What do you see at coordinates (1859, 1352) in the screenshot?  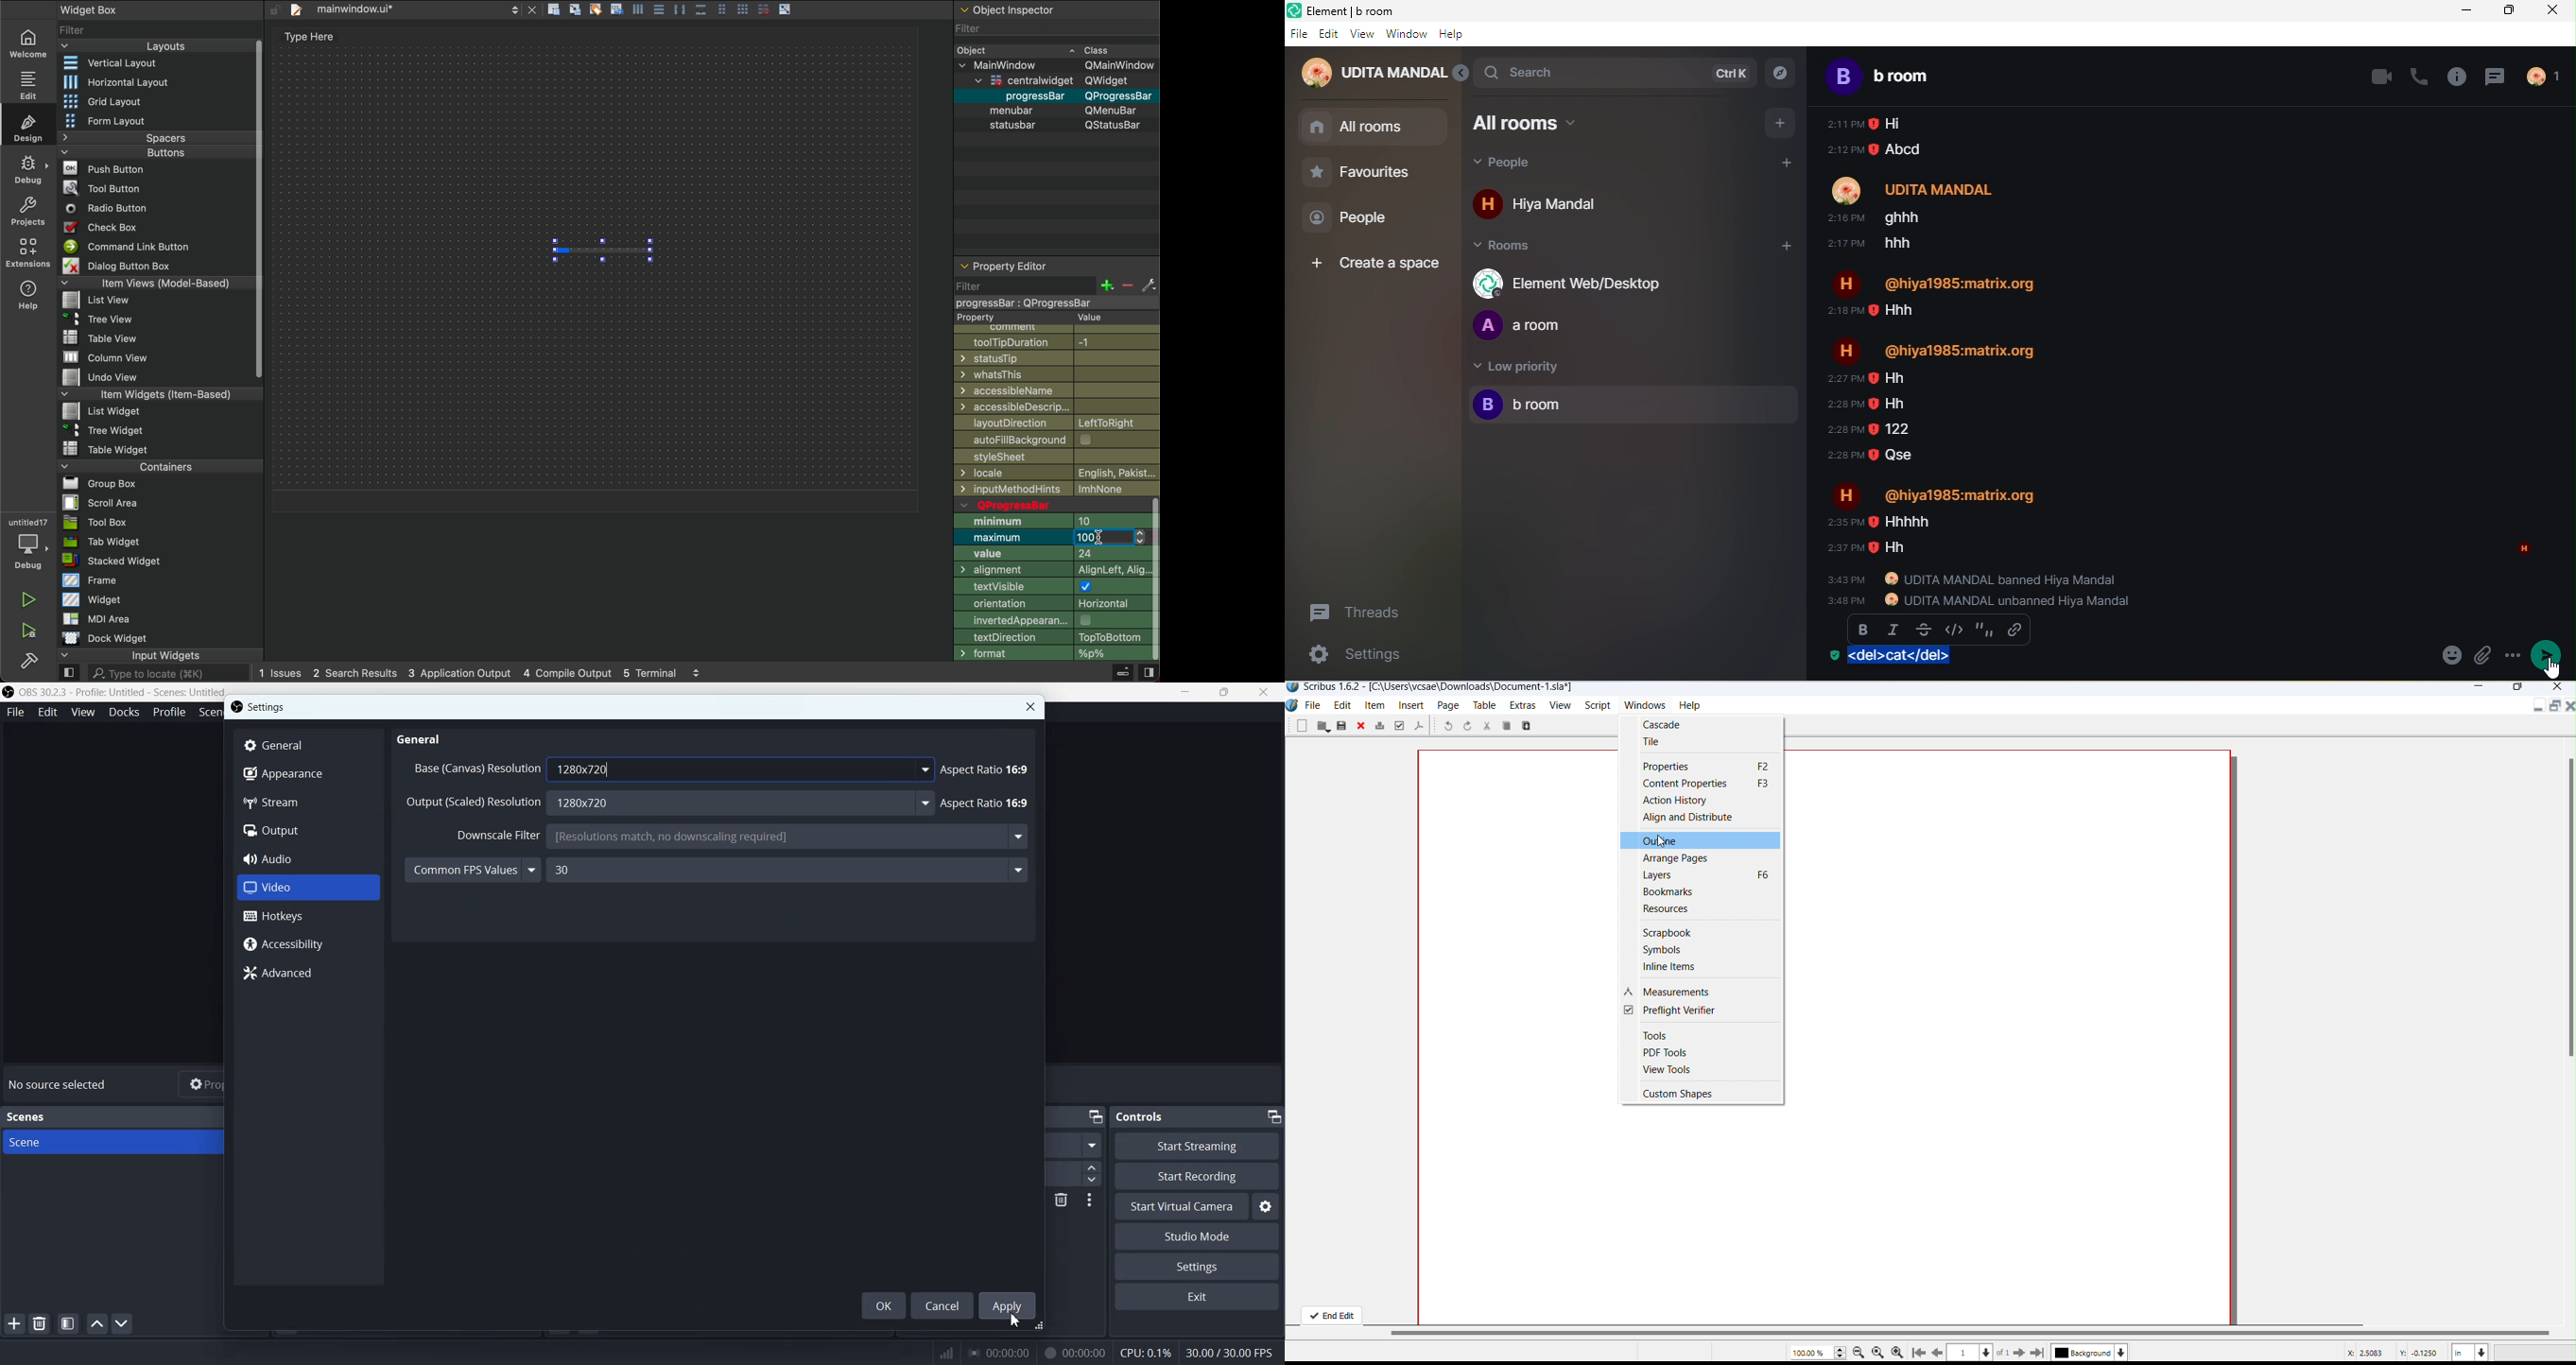 I see `zoom out` at bounding box center [1859, 1352].